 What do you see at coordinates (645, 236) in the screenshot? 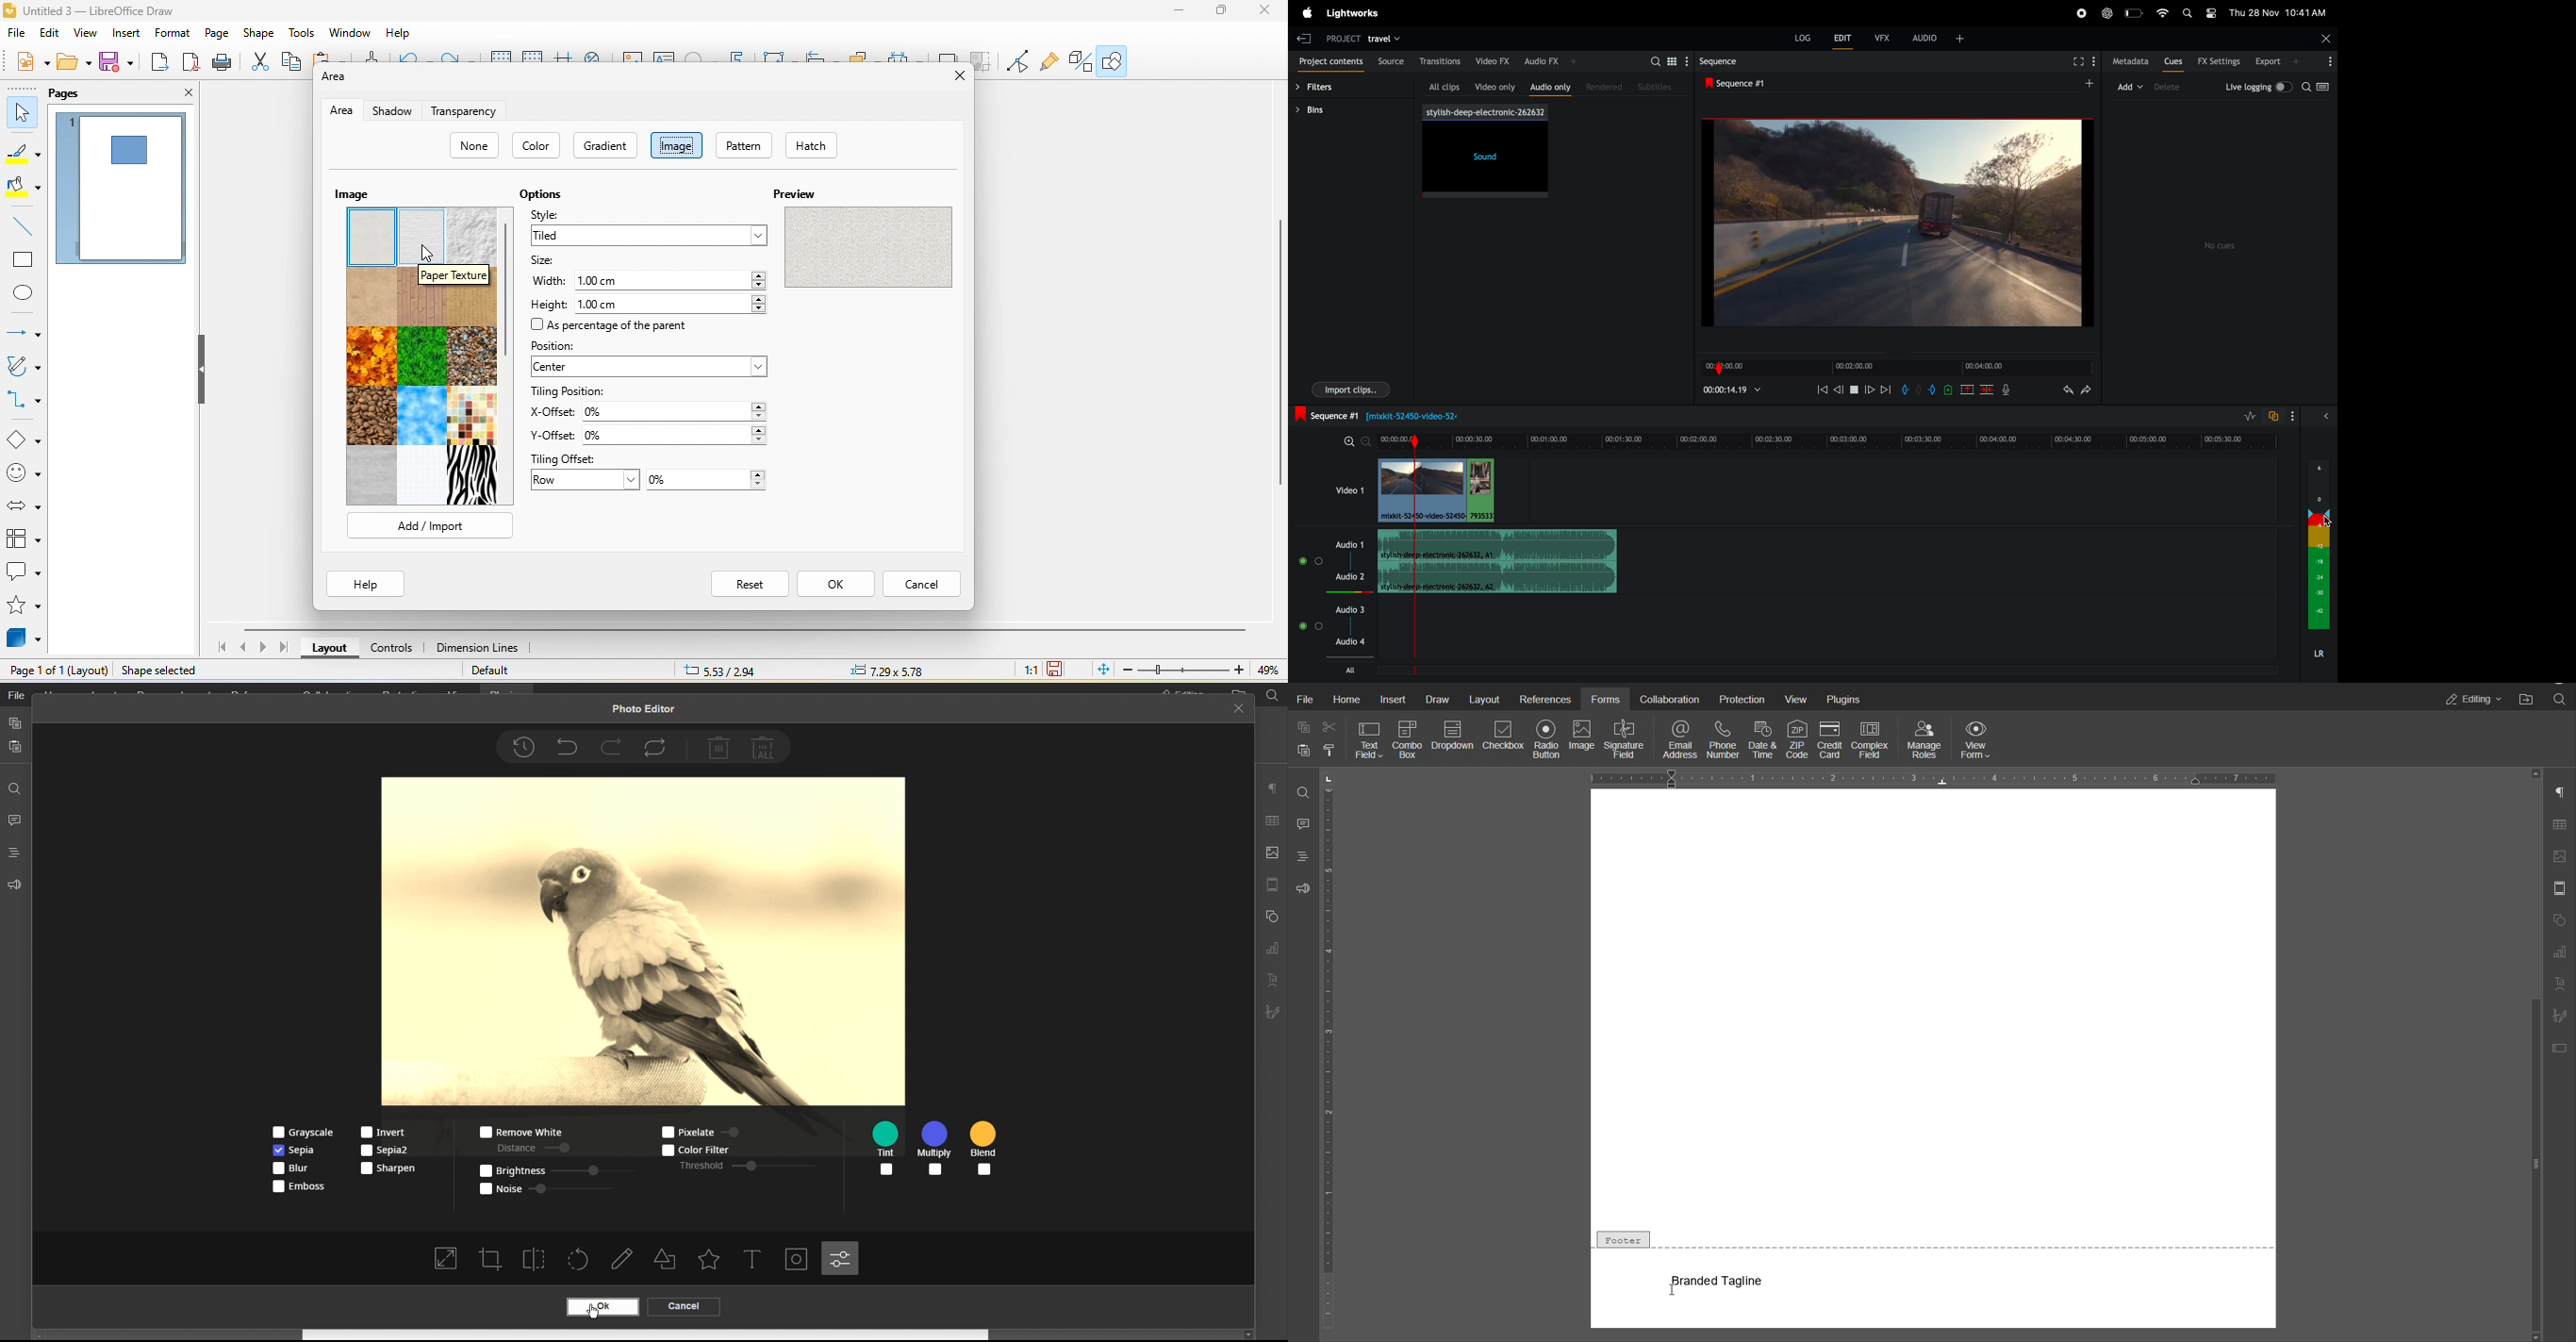
I see `tiled` at bounding box center [645, 236].